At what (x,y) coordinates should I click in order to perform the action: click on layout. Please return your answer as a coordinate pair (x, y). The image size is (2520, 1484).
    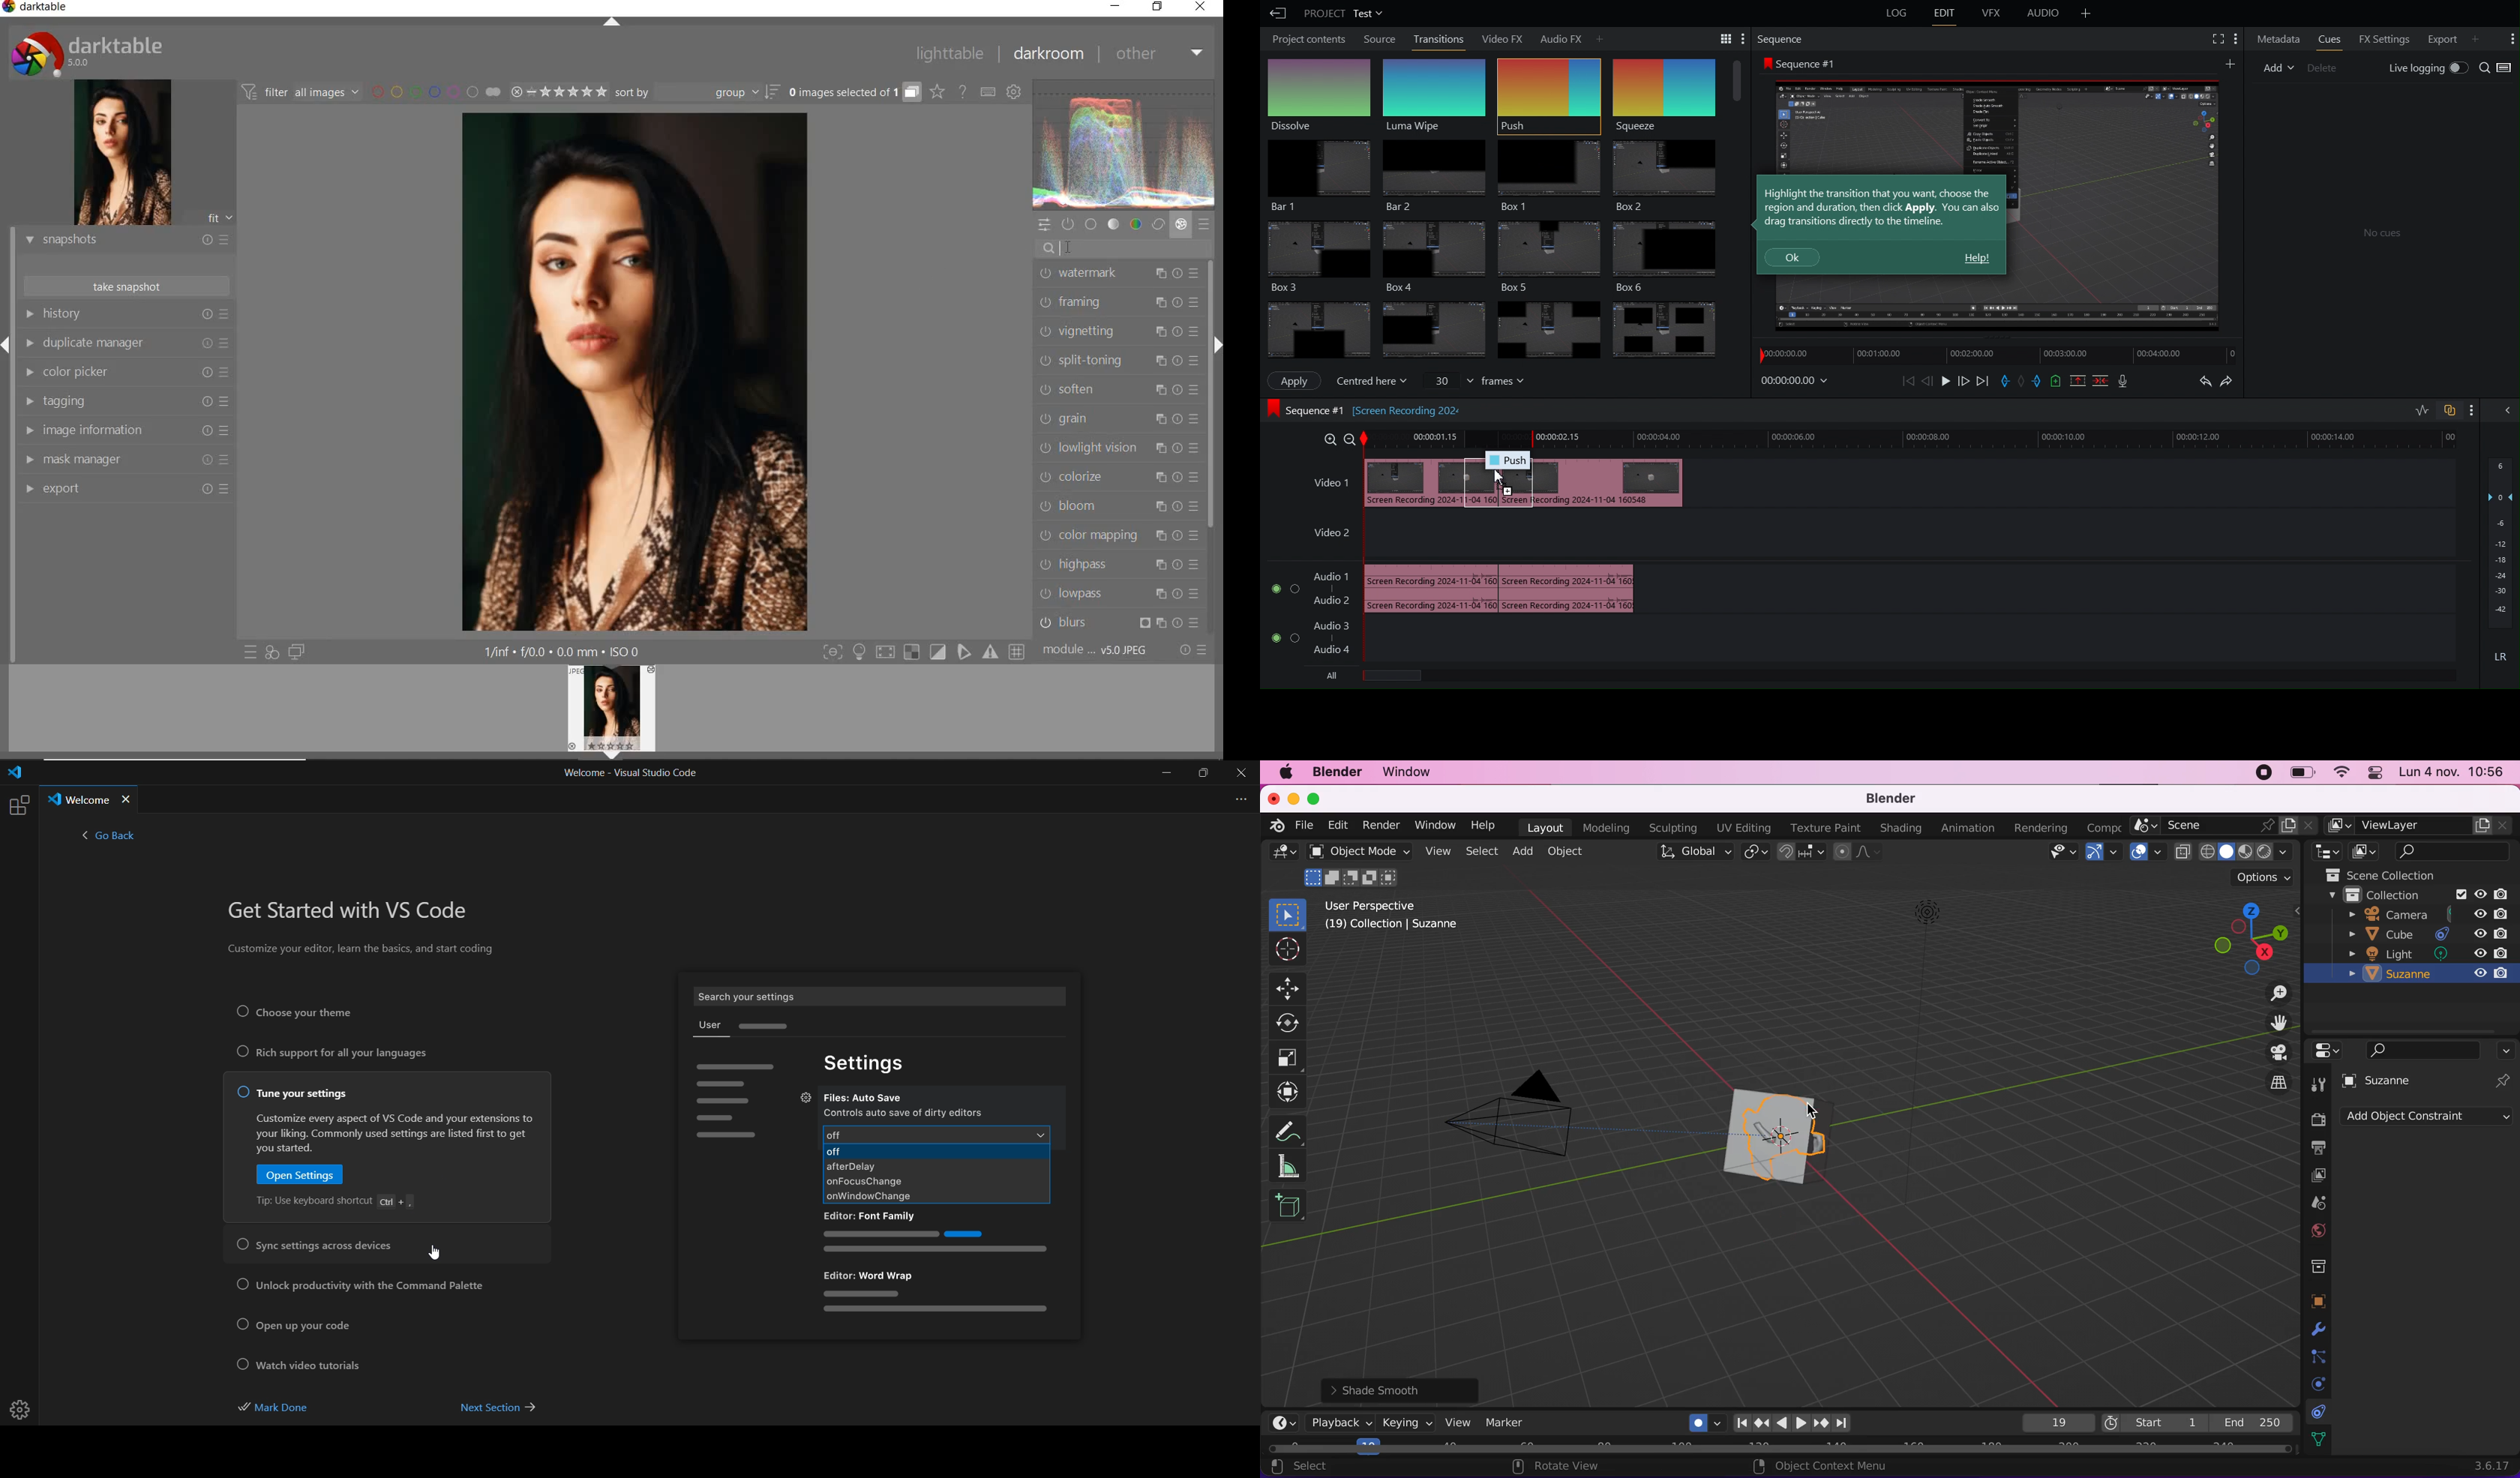
    Looking at the image, I should click on (1544, 827).